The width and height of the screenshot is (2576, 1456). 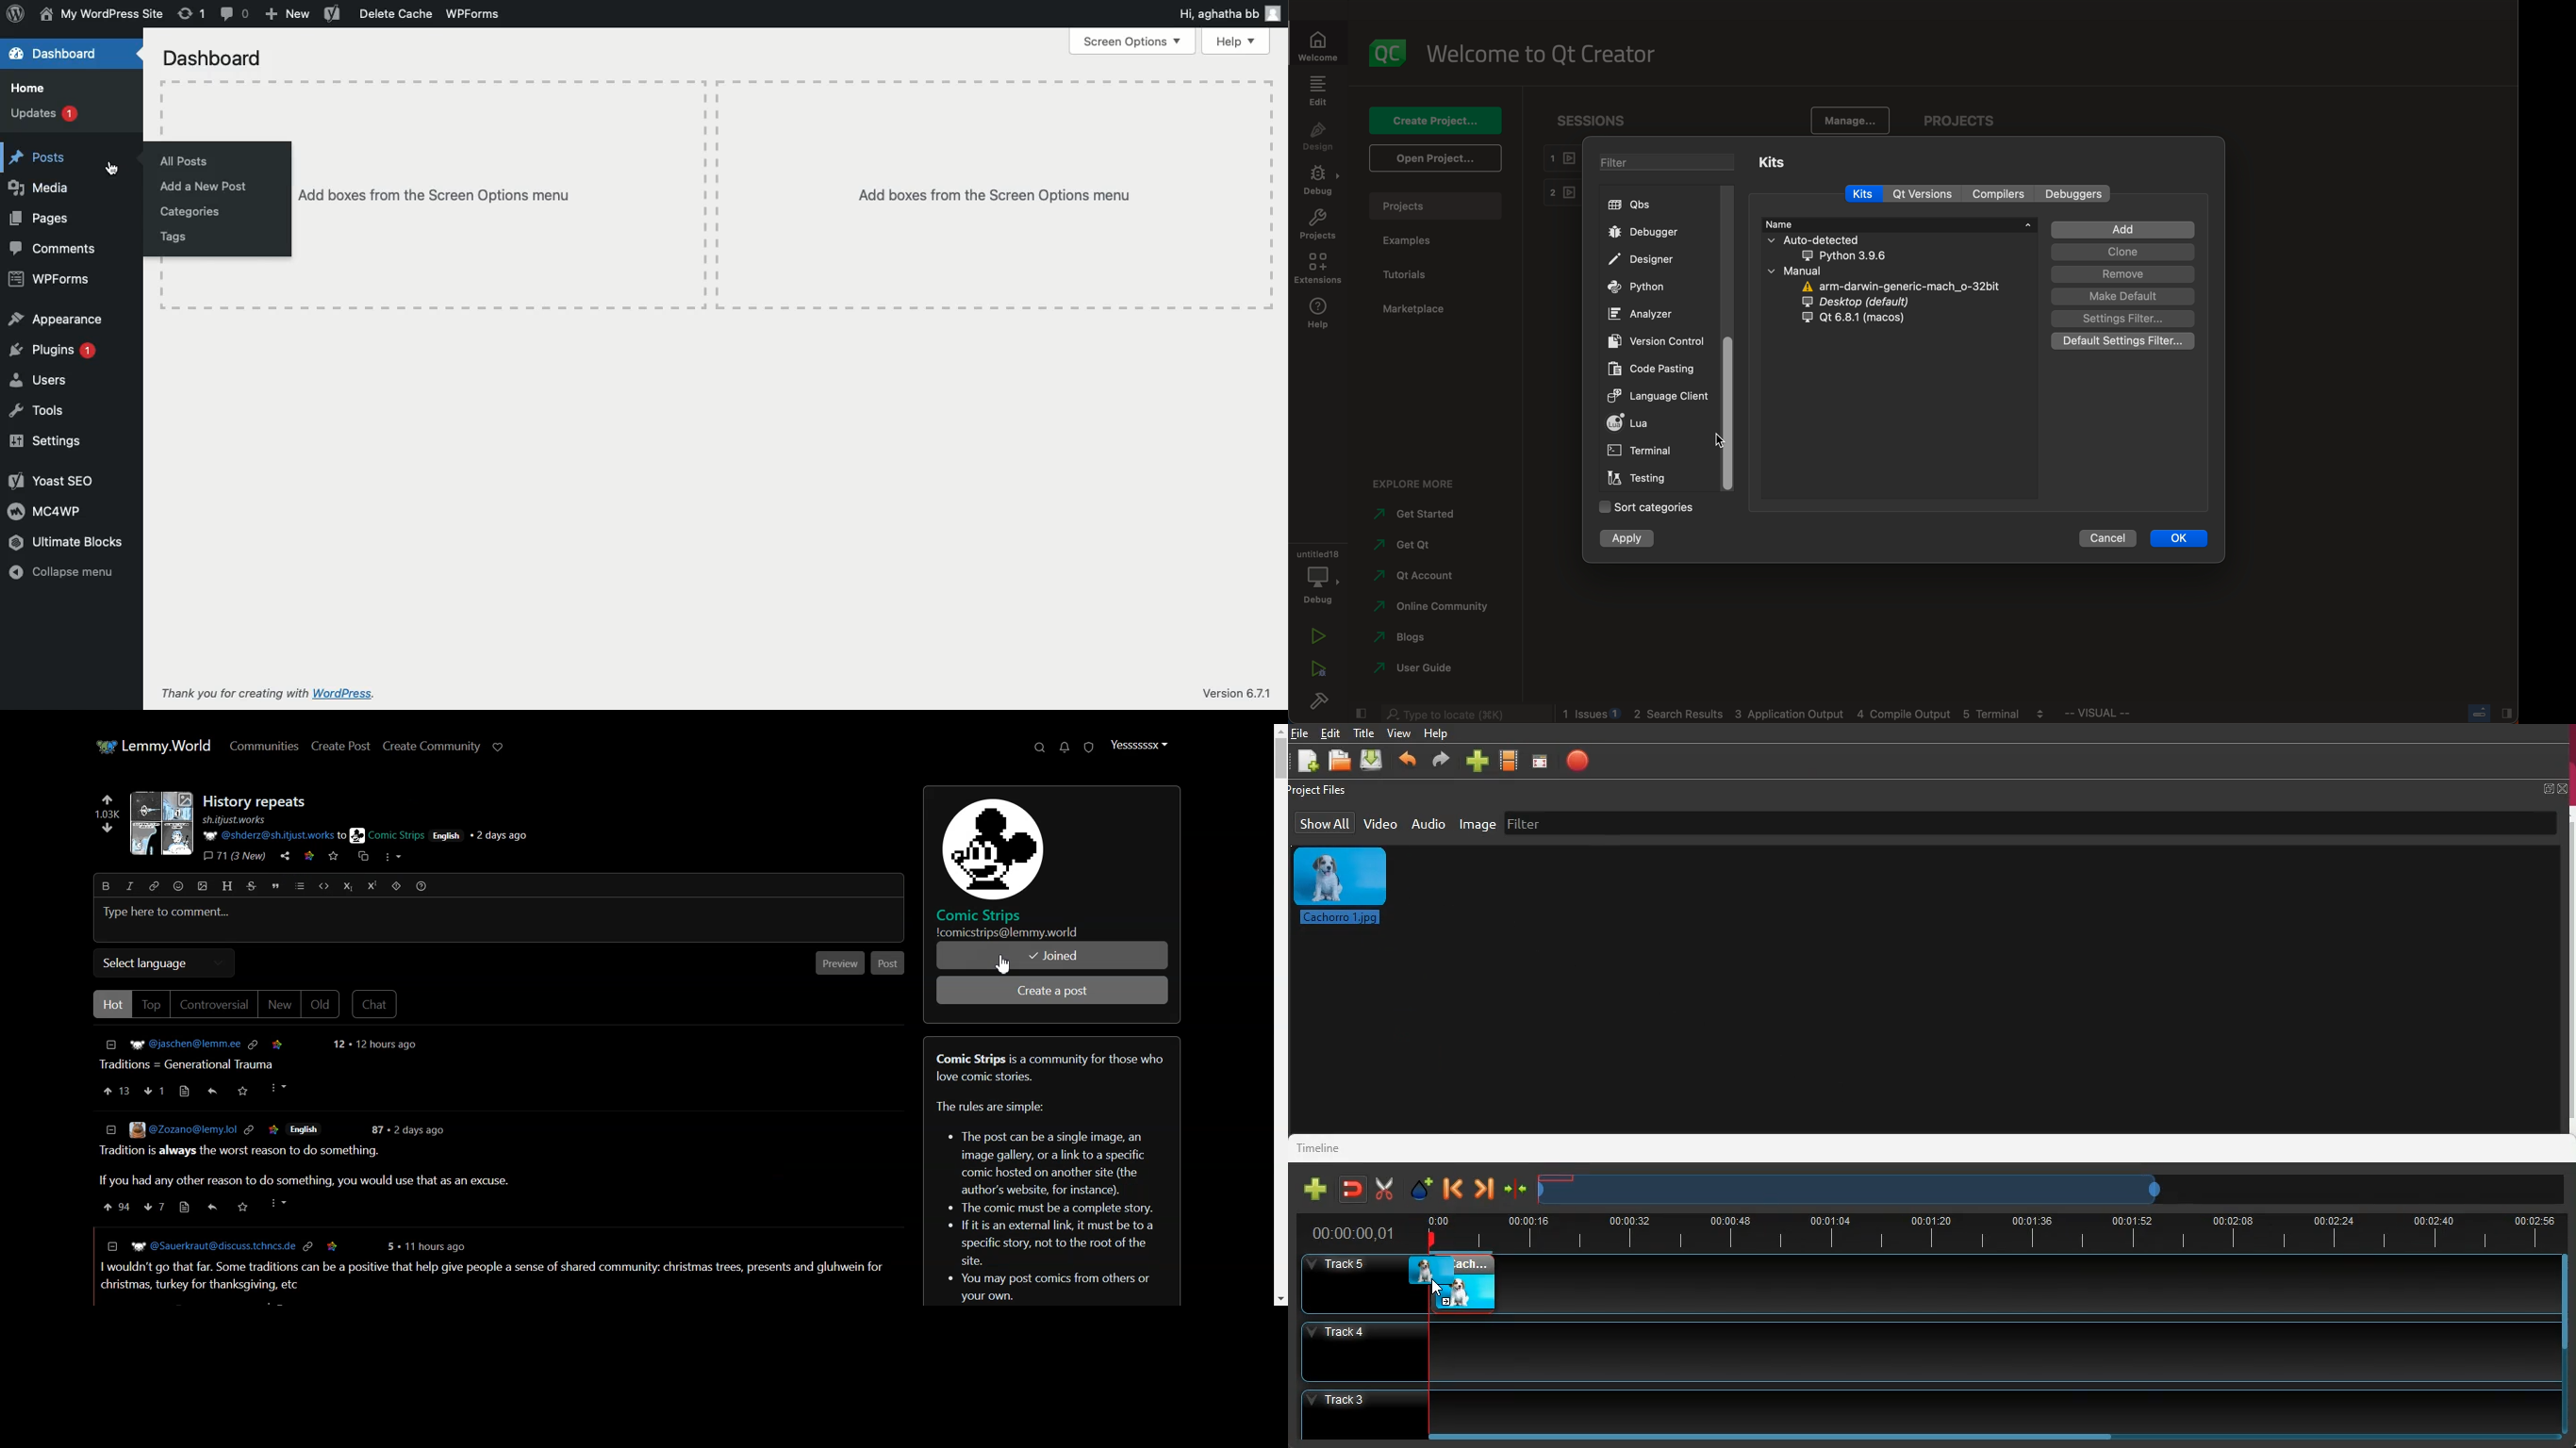 I want to click on 87 . 2 days ago, so click(x=411, y=1130).